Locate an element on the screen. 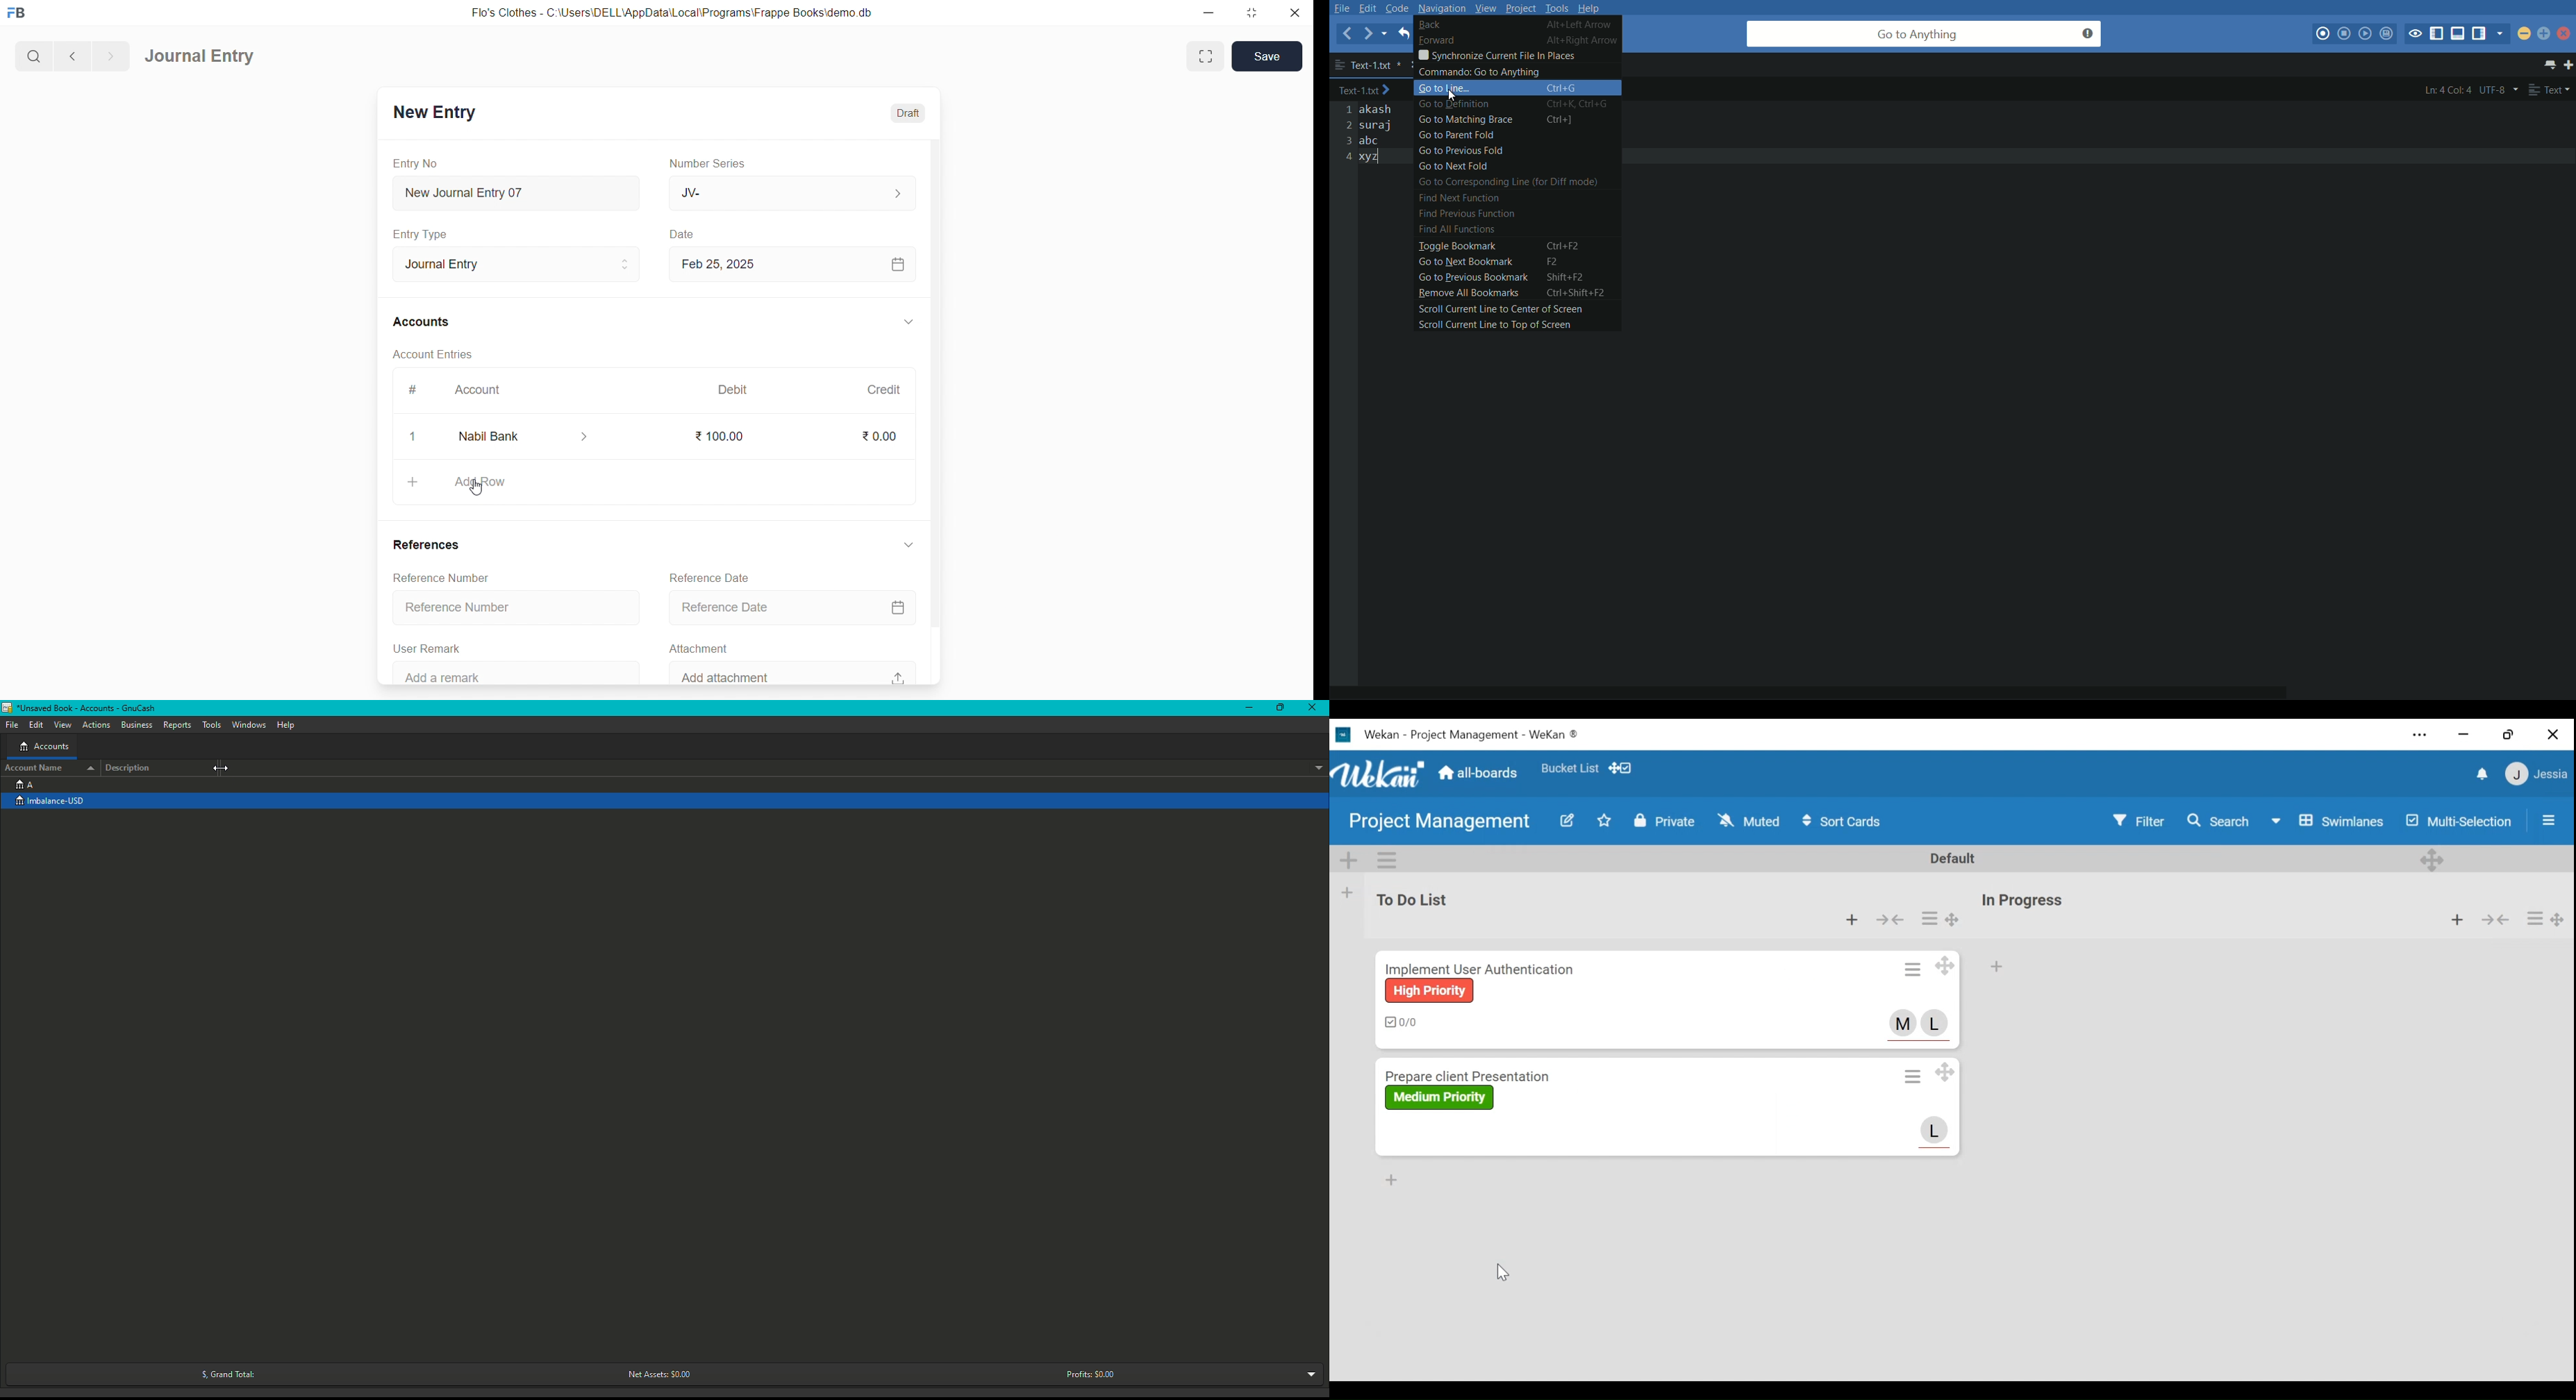  Private is located at coordinates (1664, 821).